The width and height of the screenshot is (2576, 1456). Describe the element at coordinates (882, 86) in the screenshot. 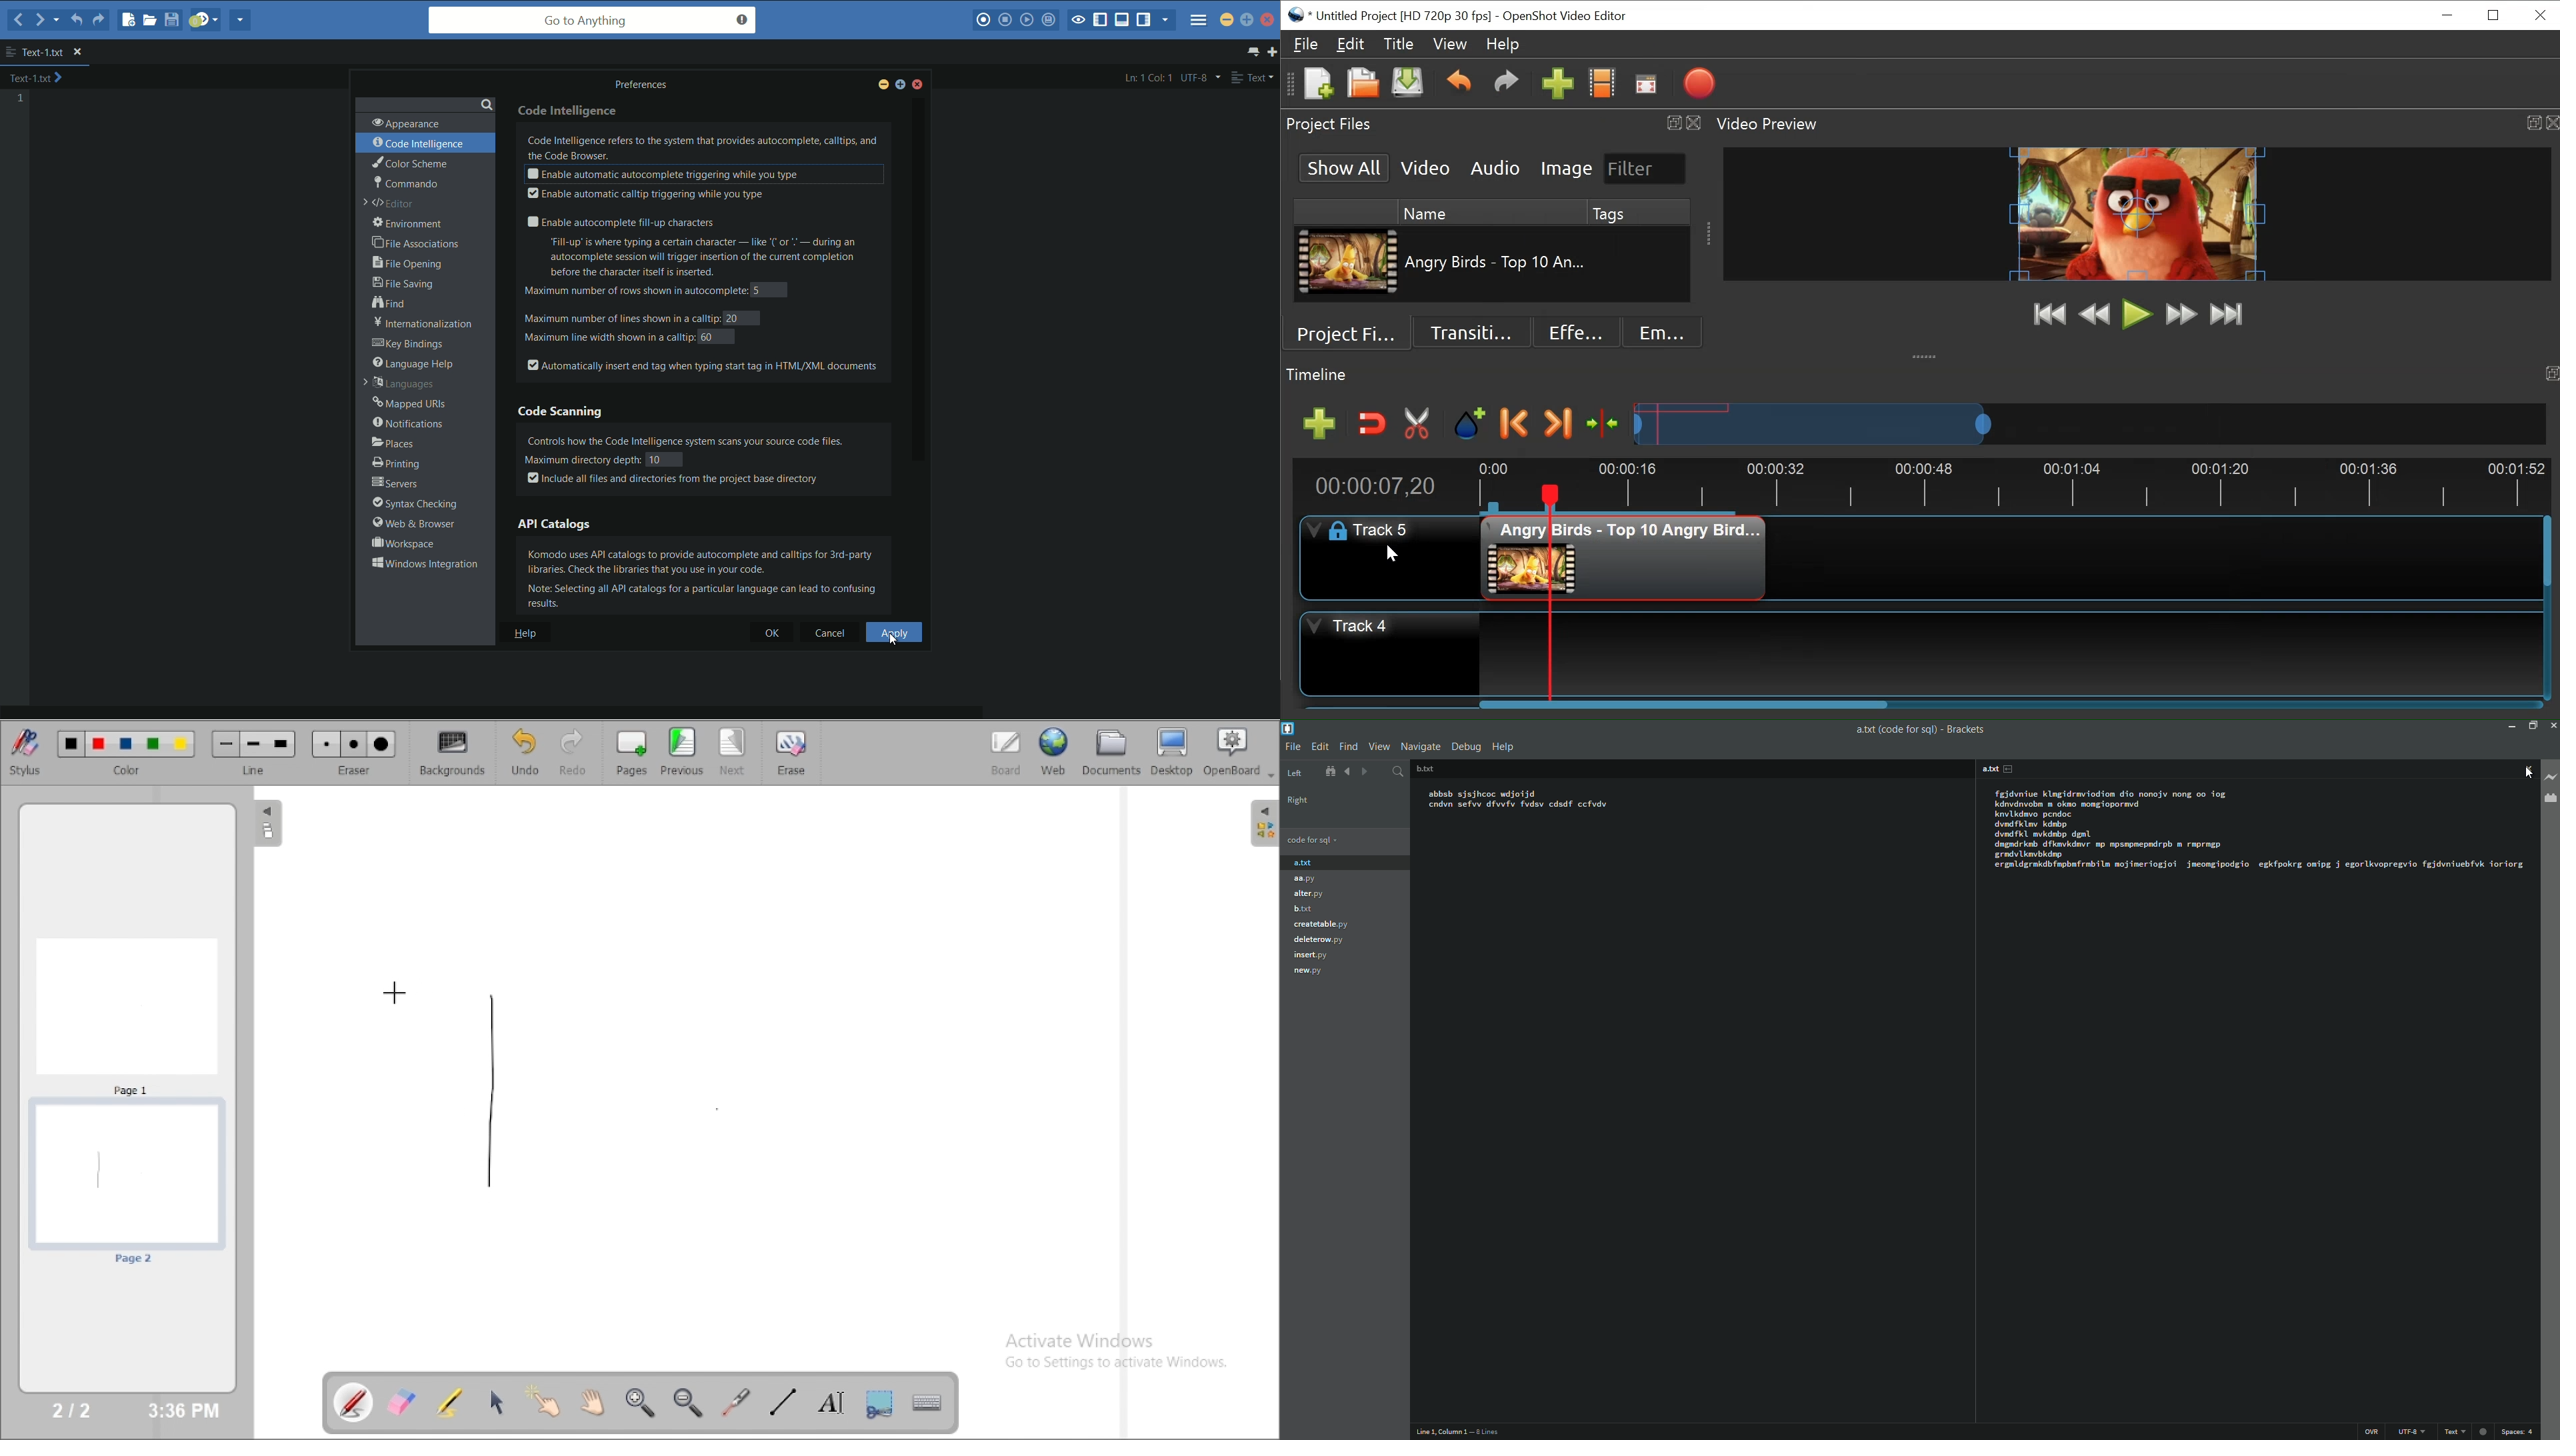

I see `minimize` at that location.